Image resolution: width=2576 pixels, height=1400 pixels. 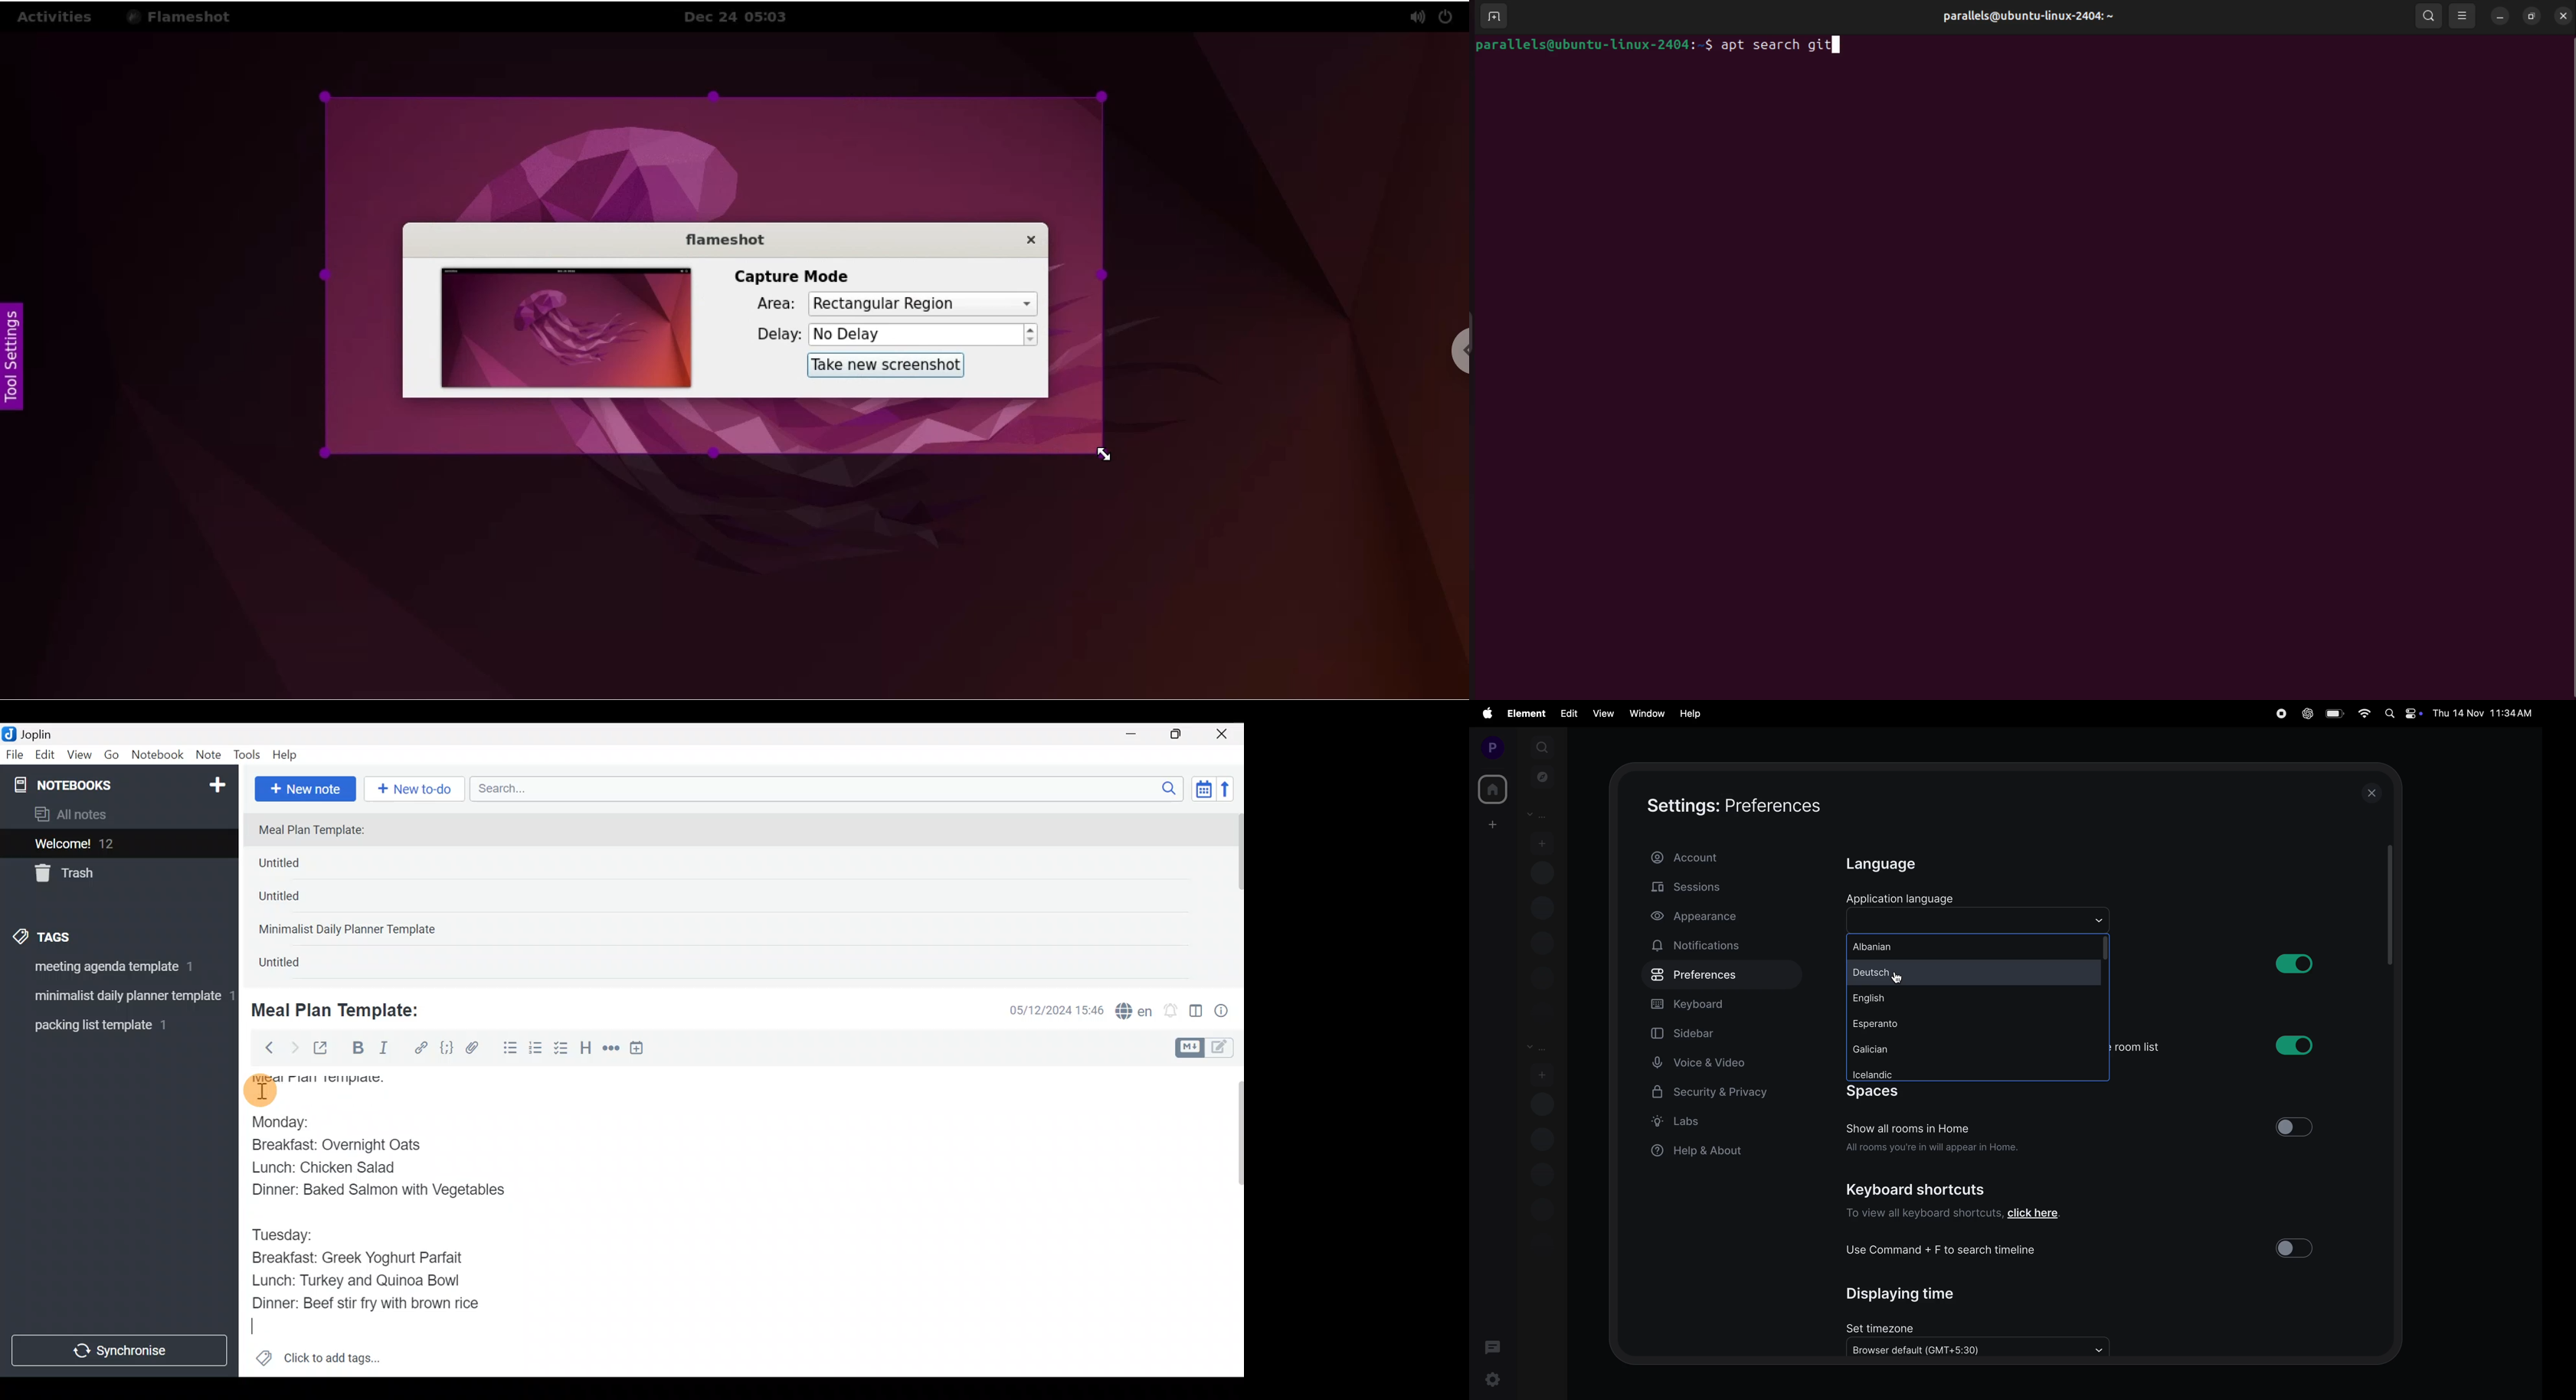 I want to click on Breakfast: Greek Yoghurt Parfait, so click(x=363, y=1260).